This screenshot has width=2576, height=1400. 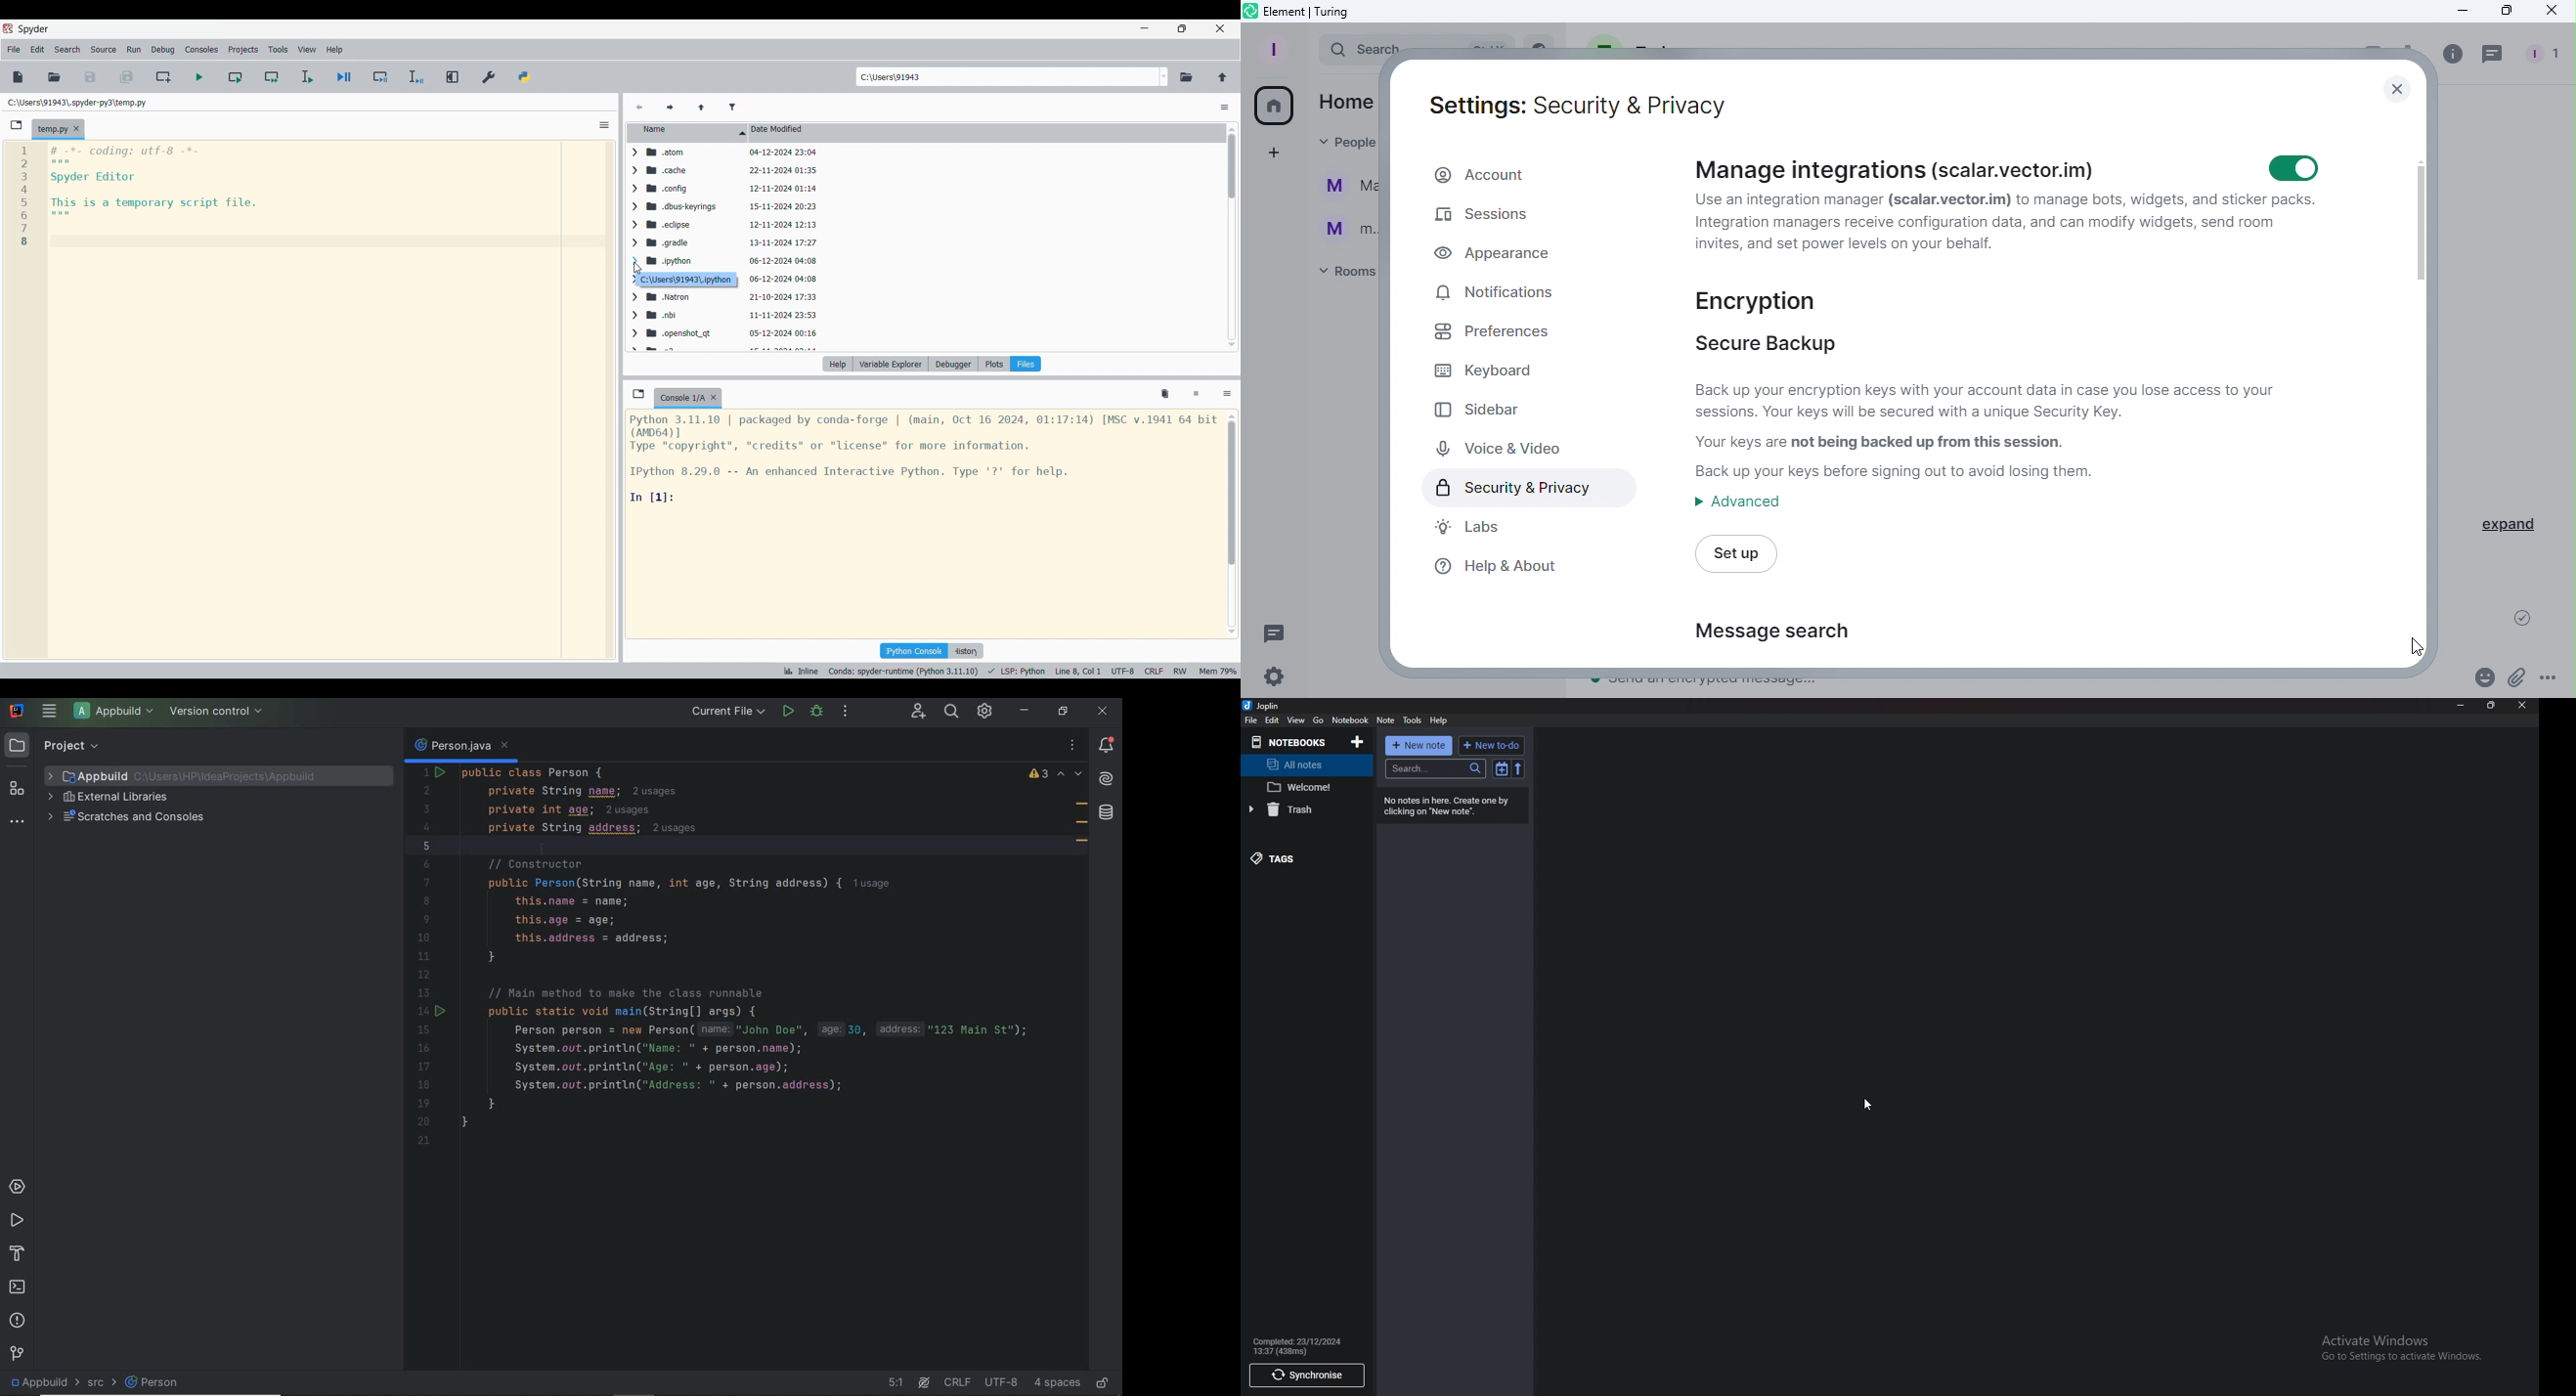 What do you see at coordinates (1518, 768) in the screenshot?
I see `Reverse sort order` at bounding box center [1518, 768].